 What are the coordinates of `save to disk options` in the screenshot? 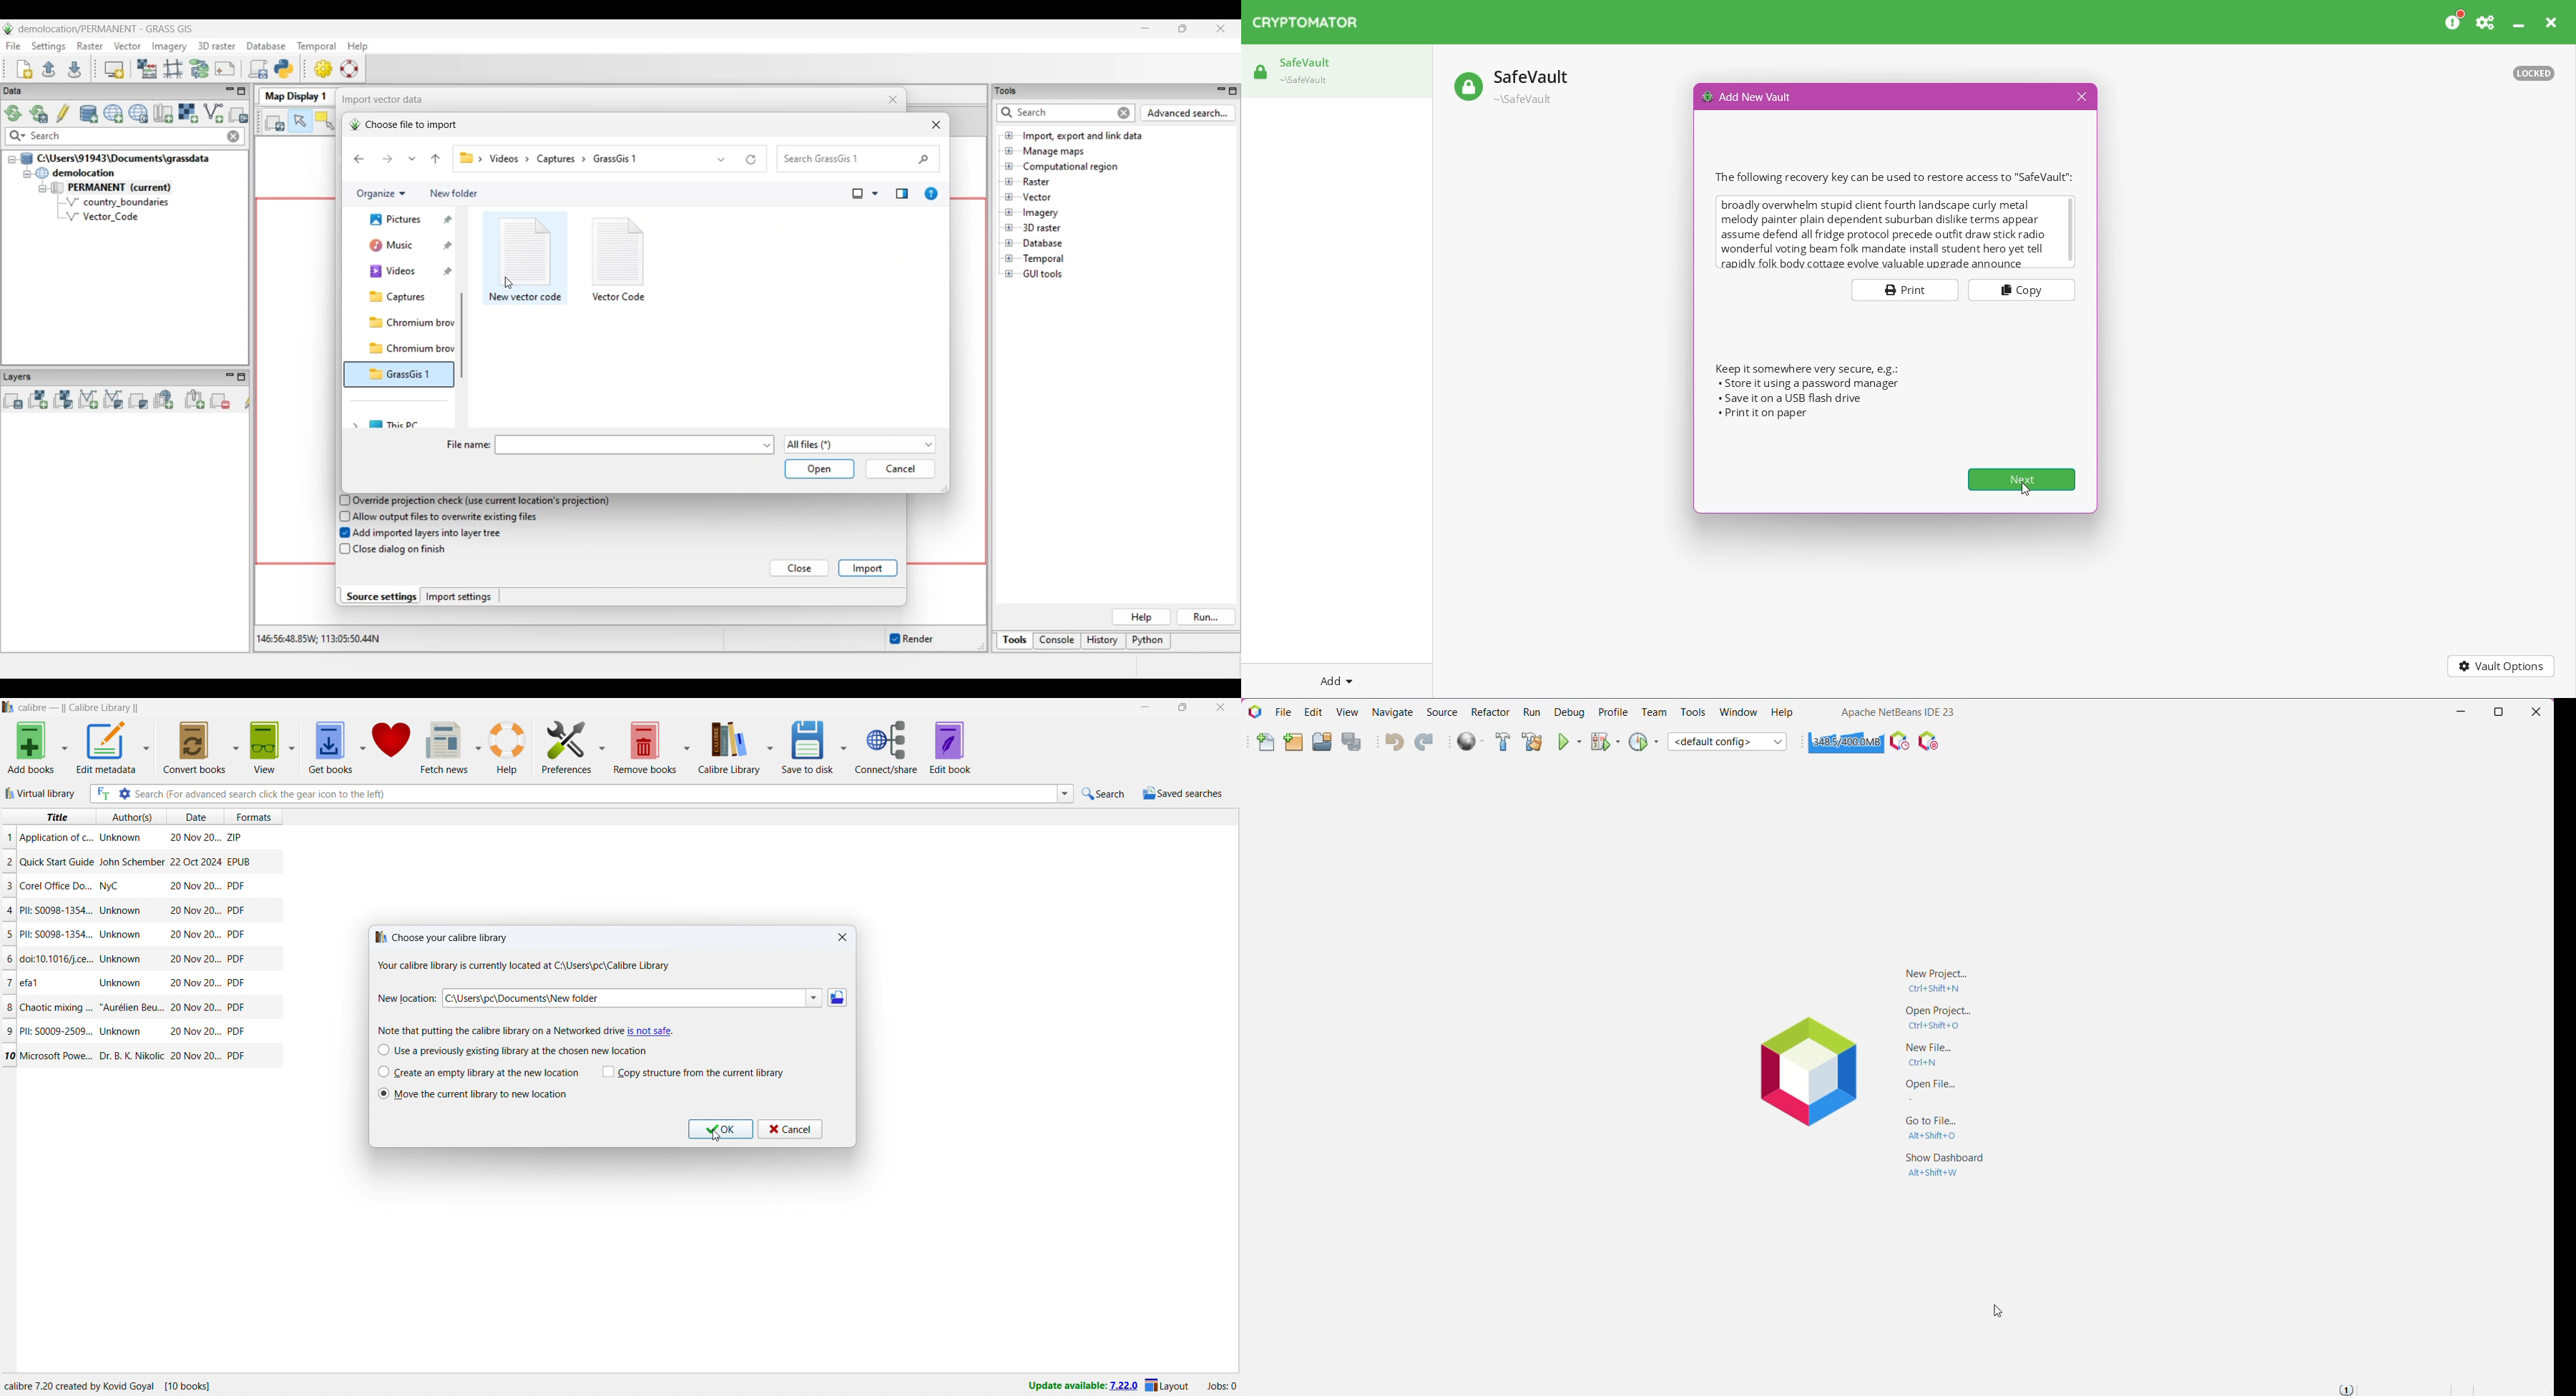 It's located at (845, 745).